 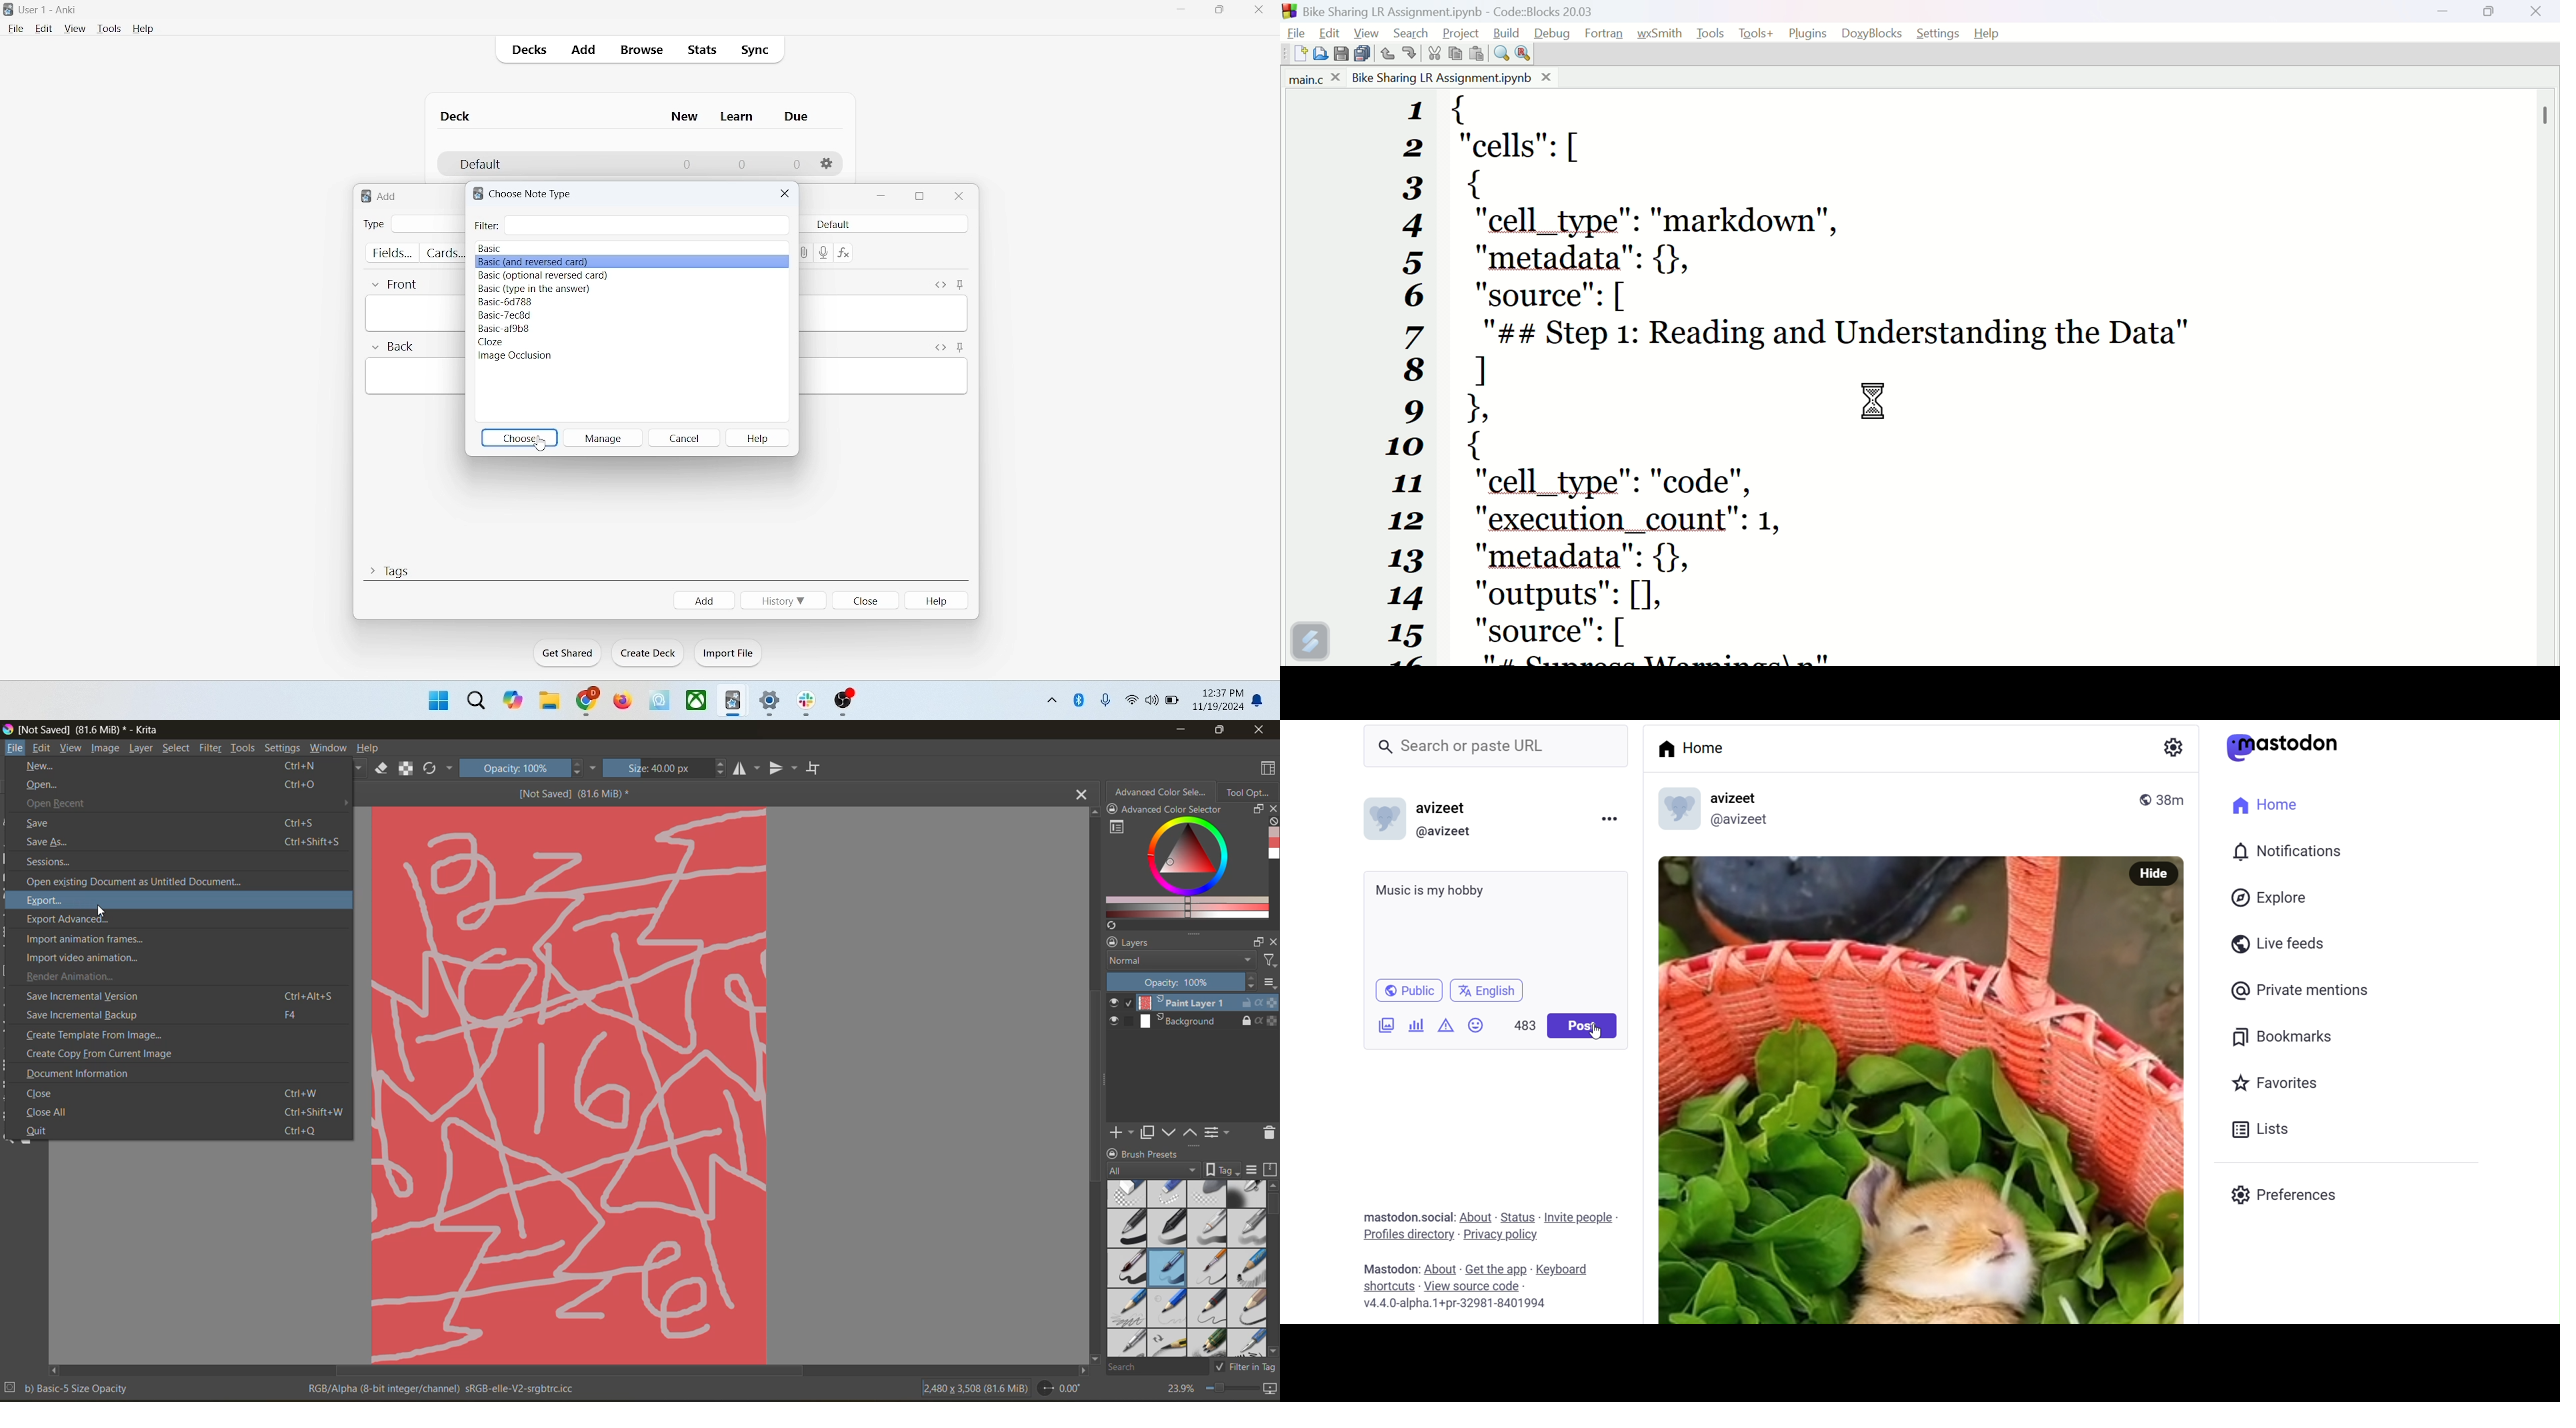 I want to click on cancel, so click(x=686, y=437).